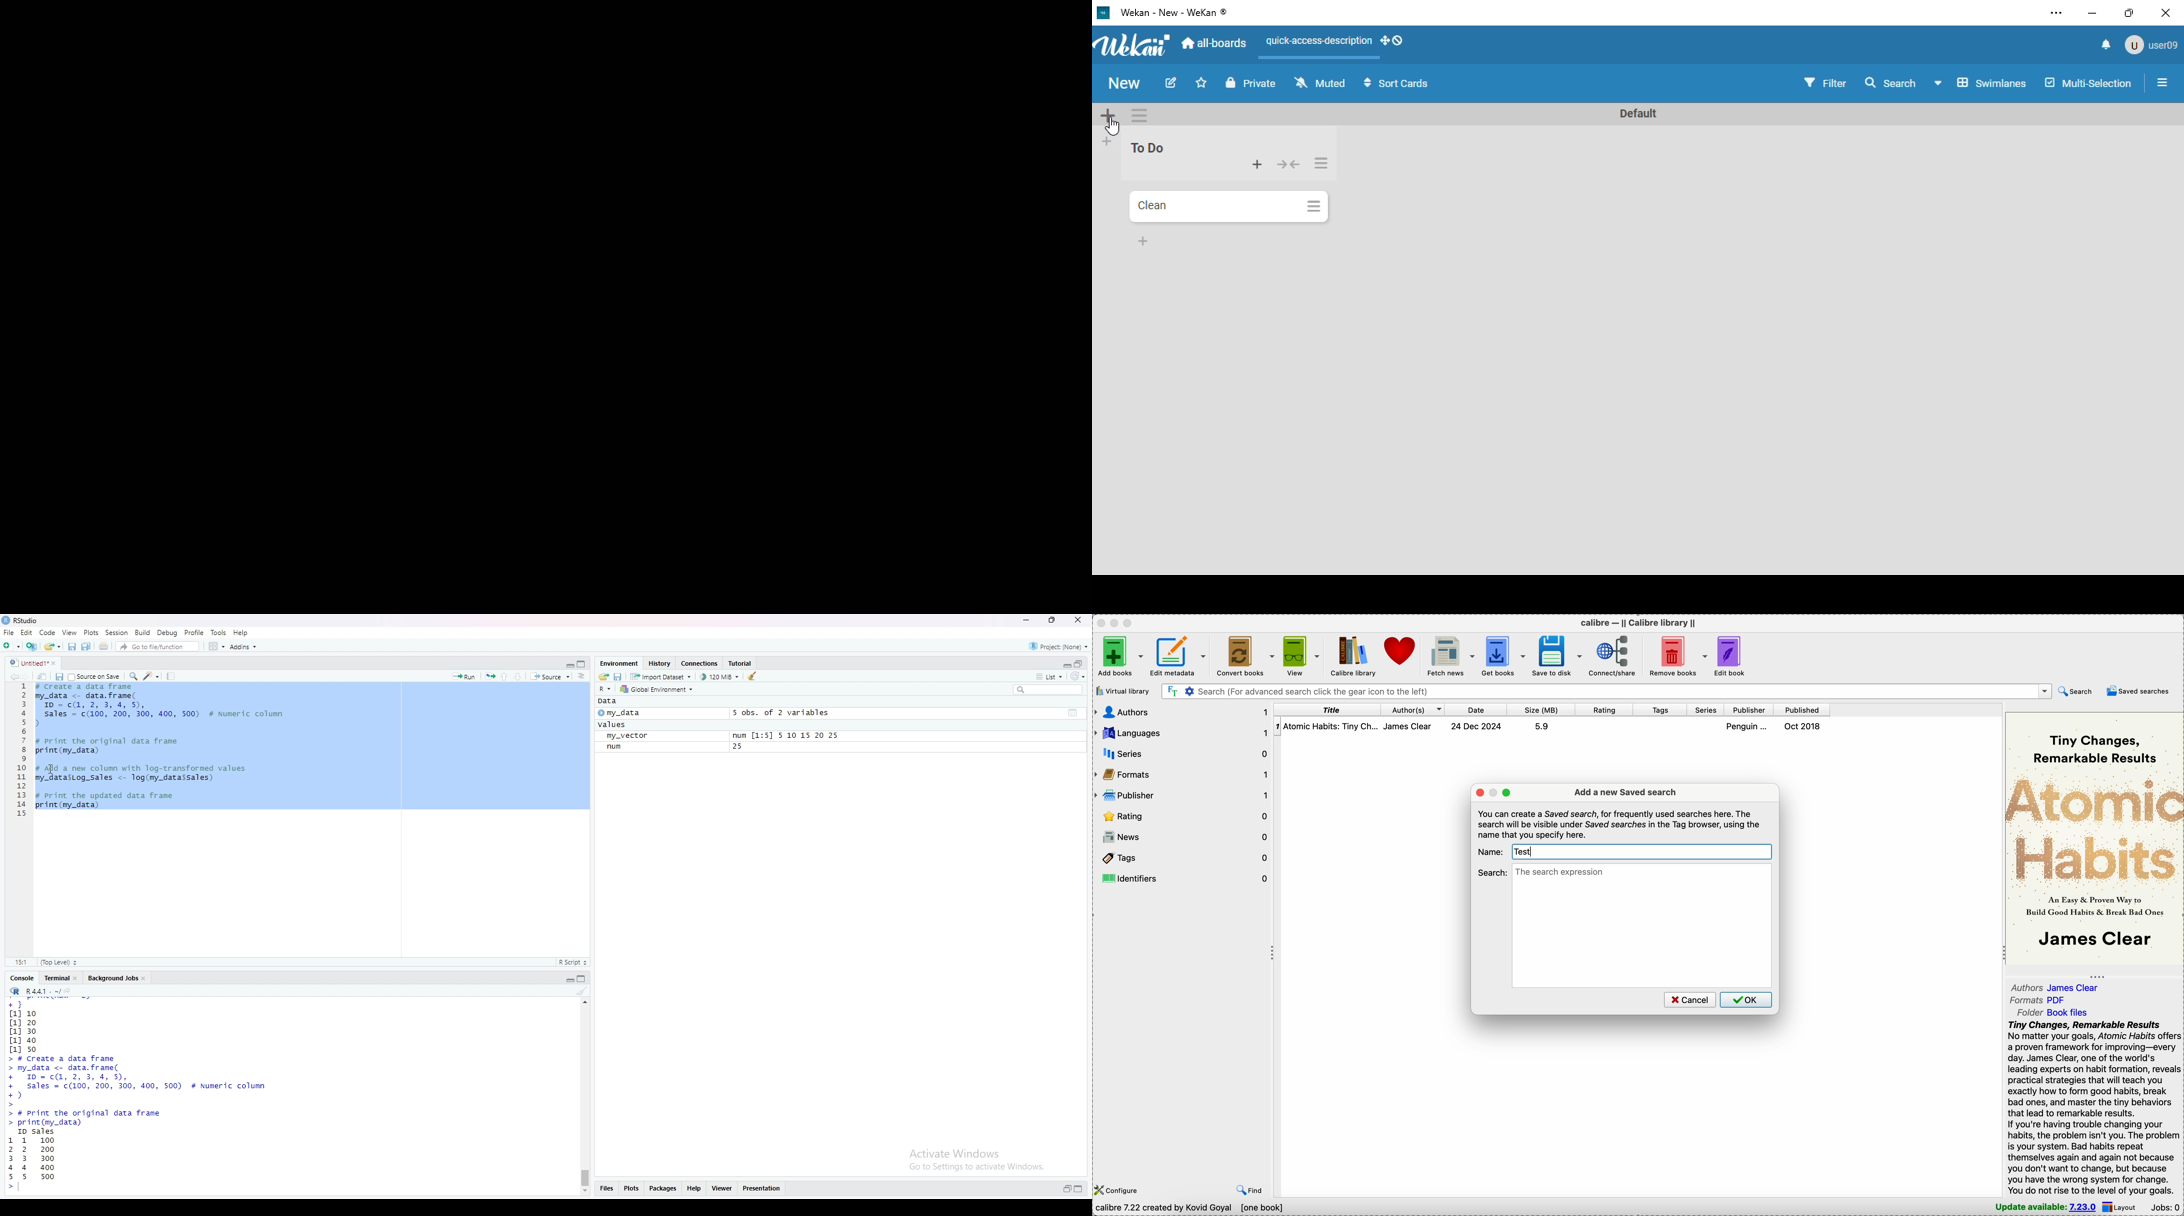  I want to click on minimize, so click(566, 664).